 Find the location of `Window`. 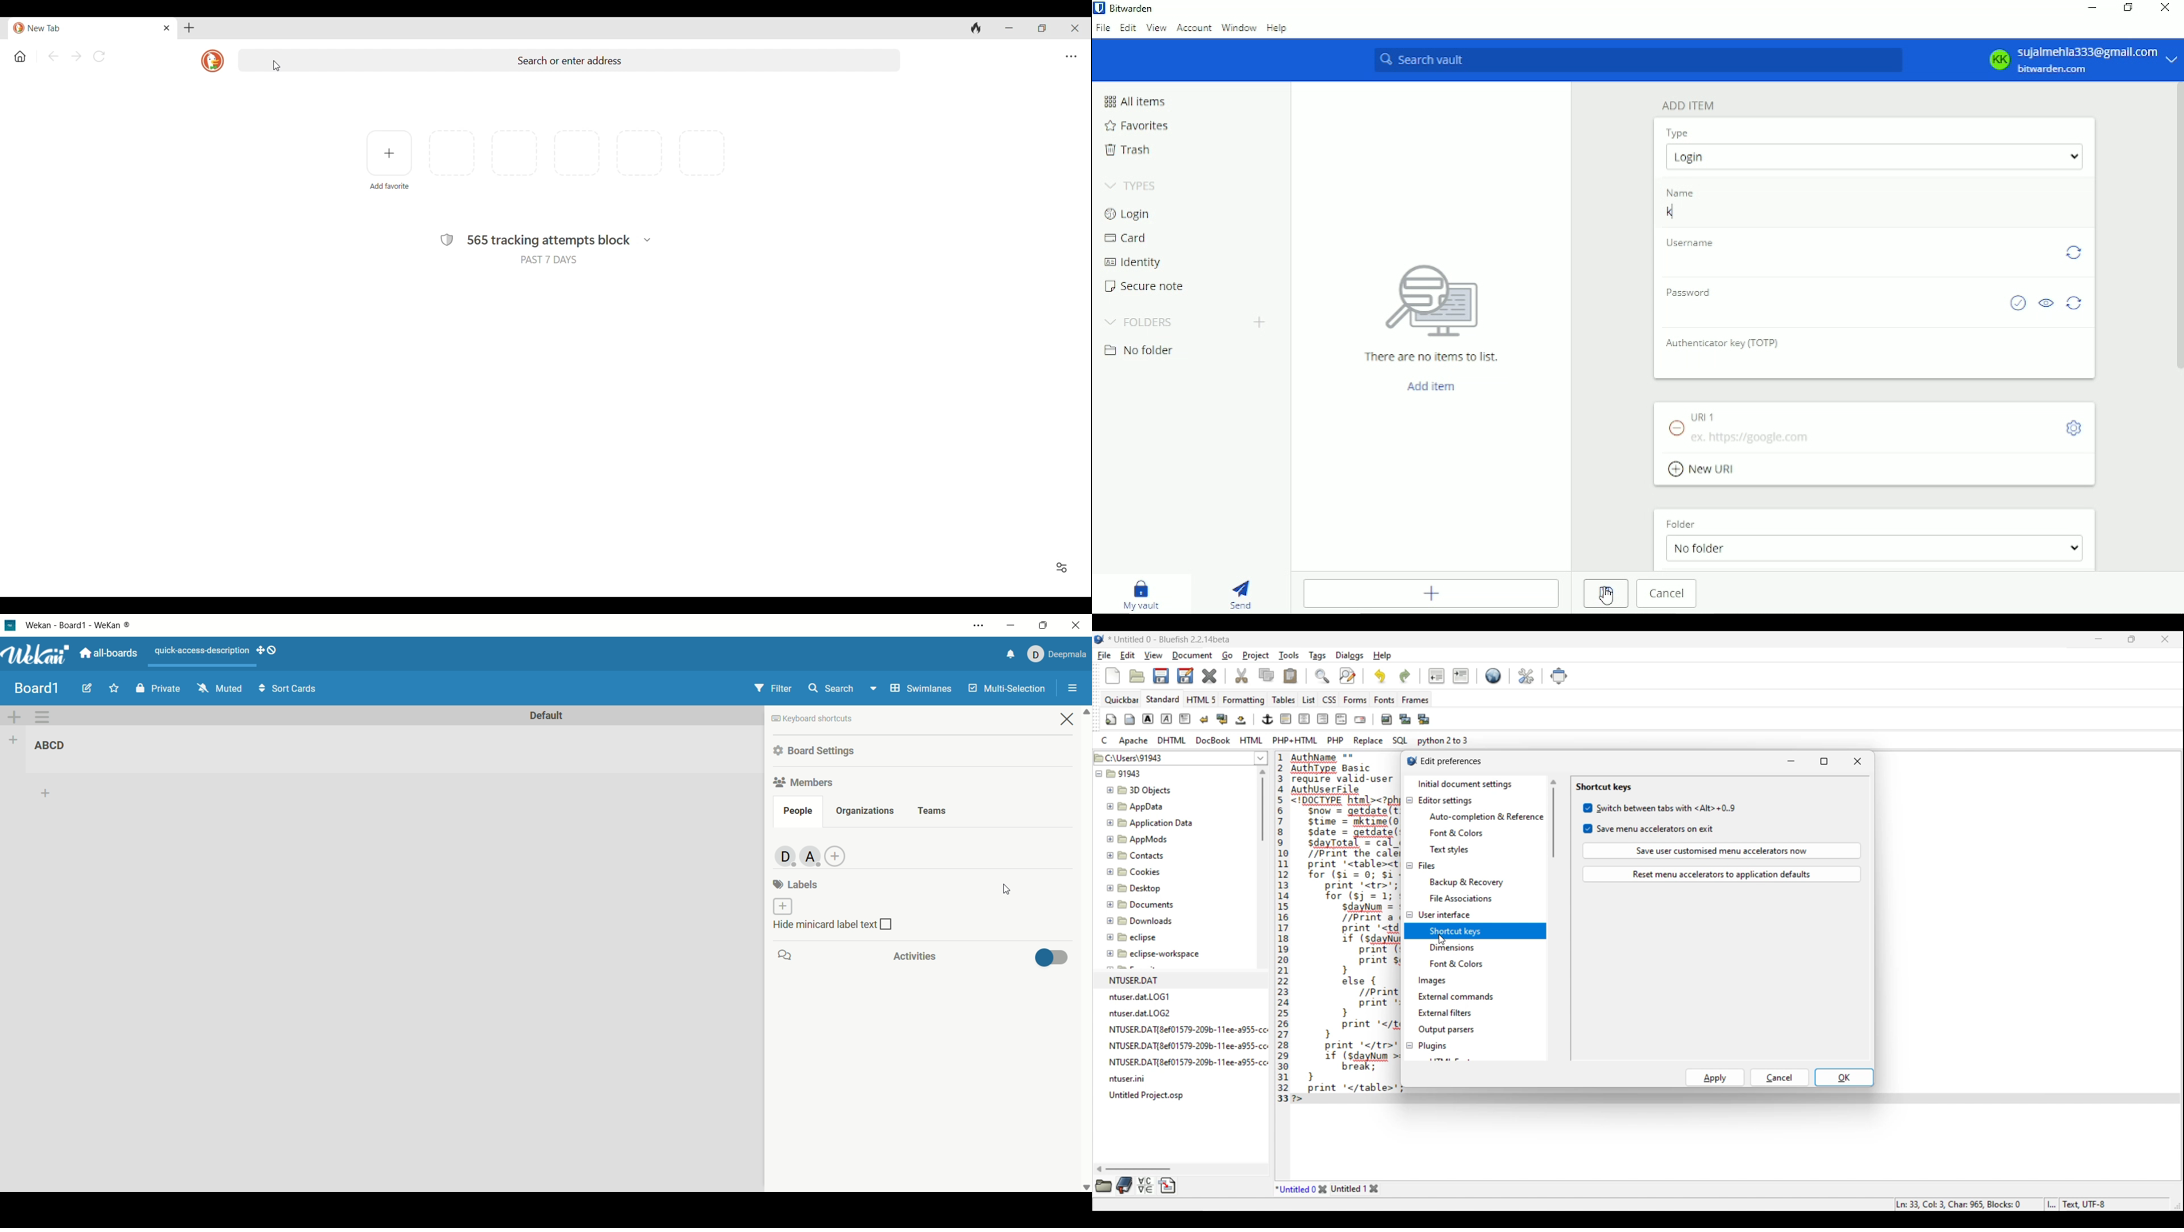

Window is located at coordinates (1238, 28).